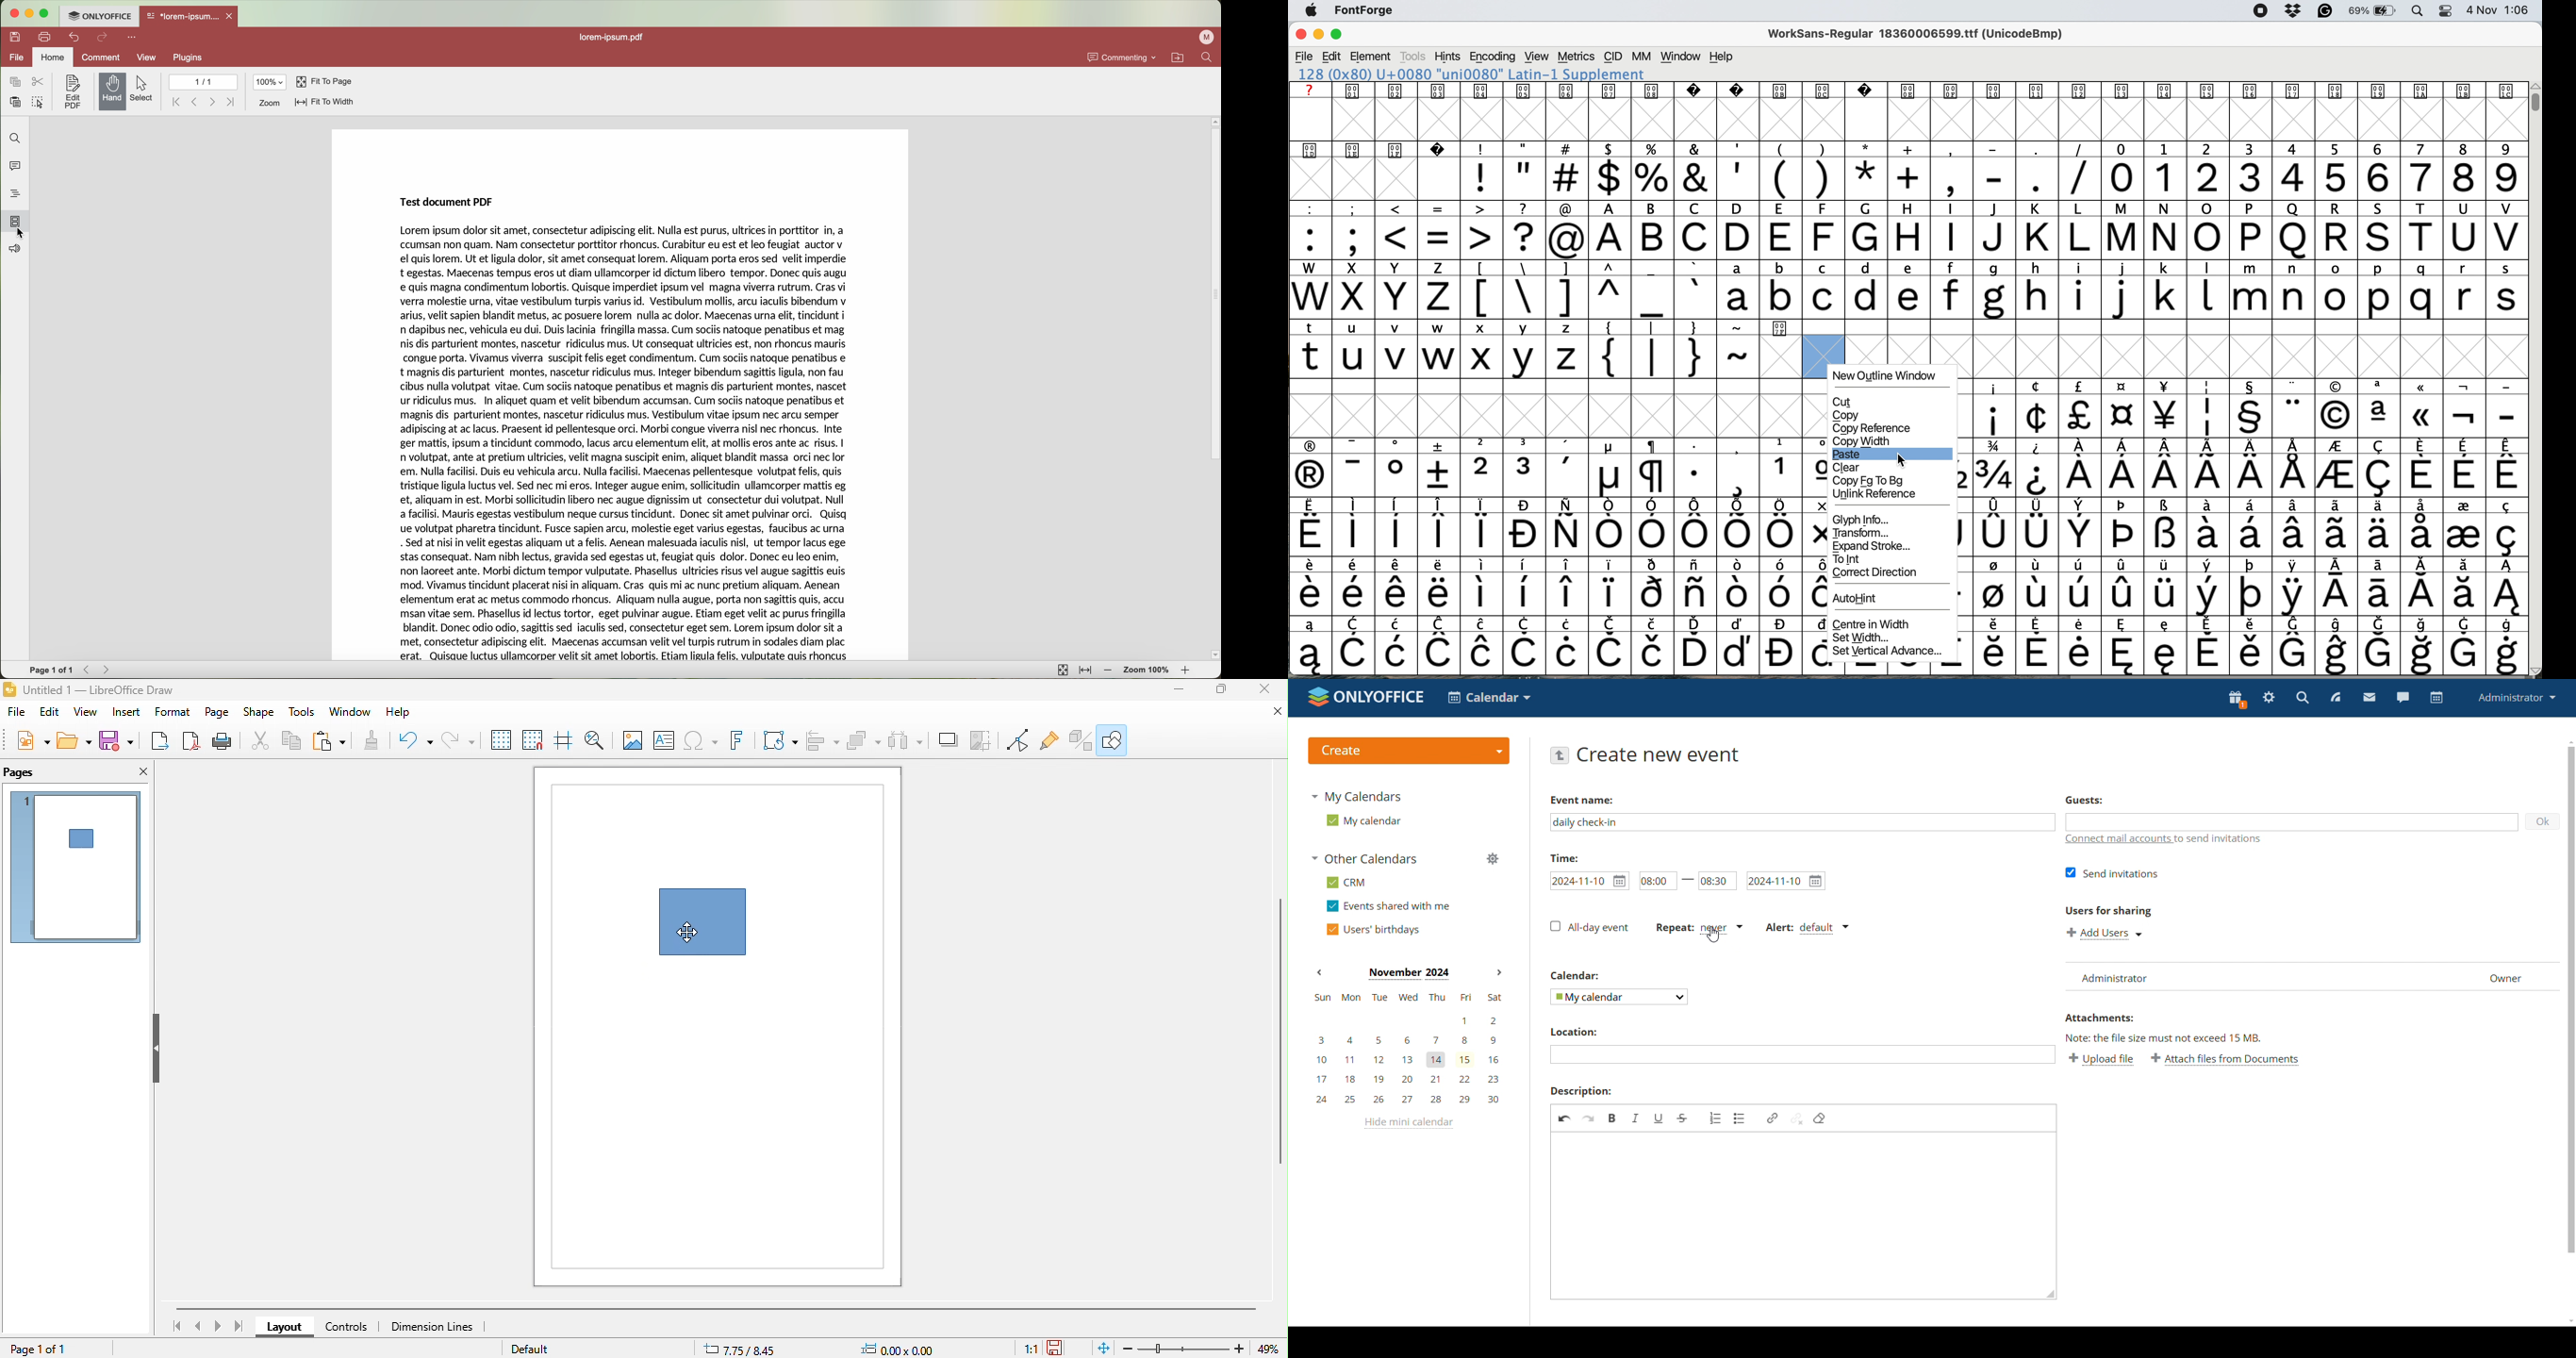 This screenshot has width=2576, height=1372. I want to click on page, so click(218, 715).